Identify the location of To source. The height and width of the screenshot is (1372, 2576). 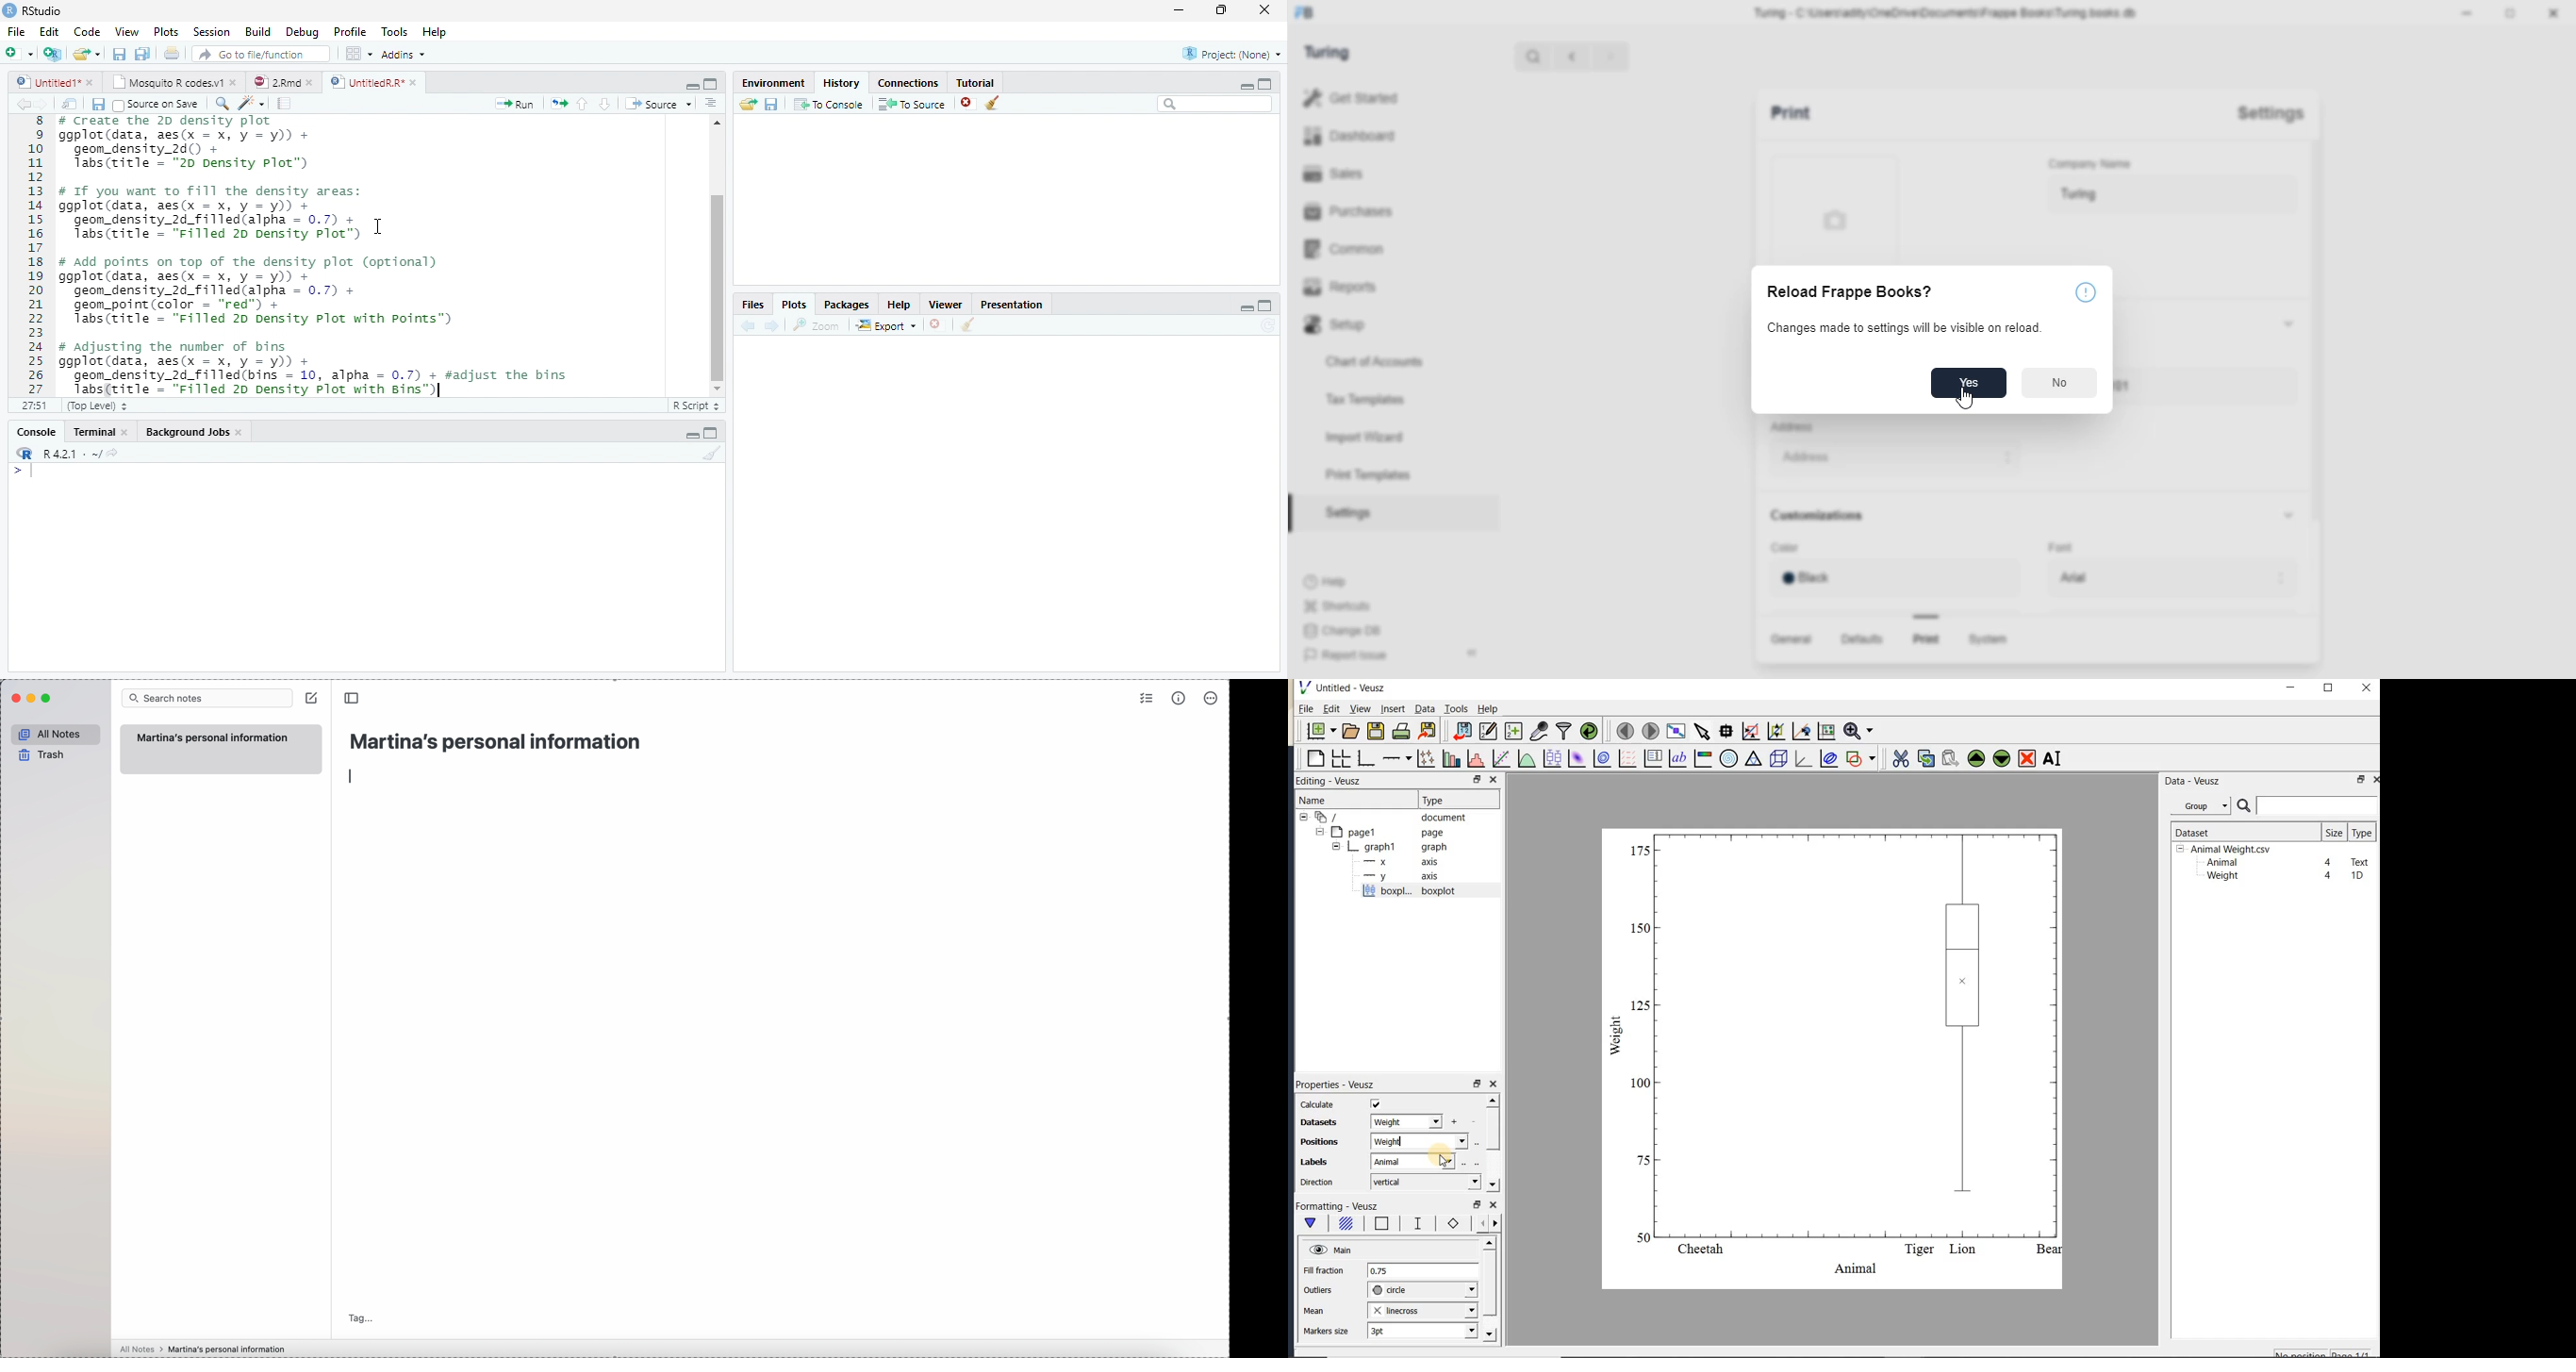
(913, 105).